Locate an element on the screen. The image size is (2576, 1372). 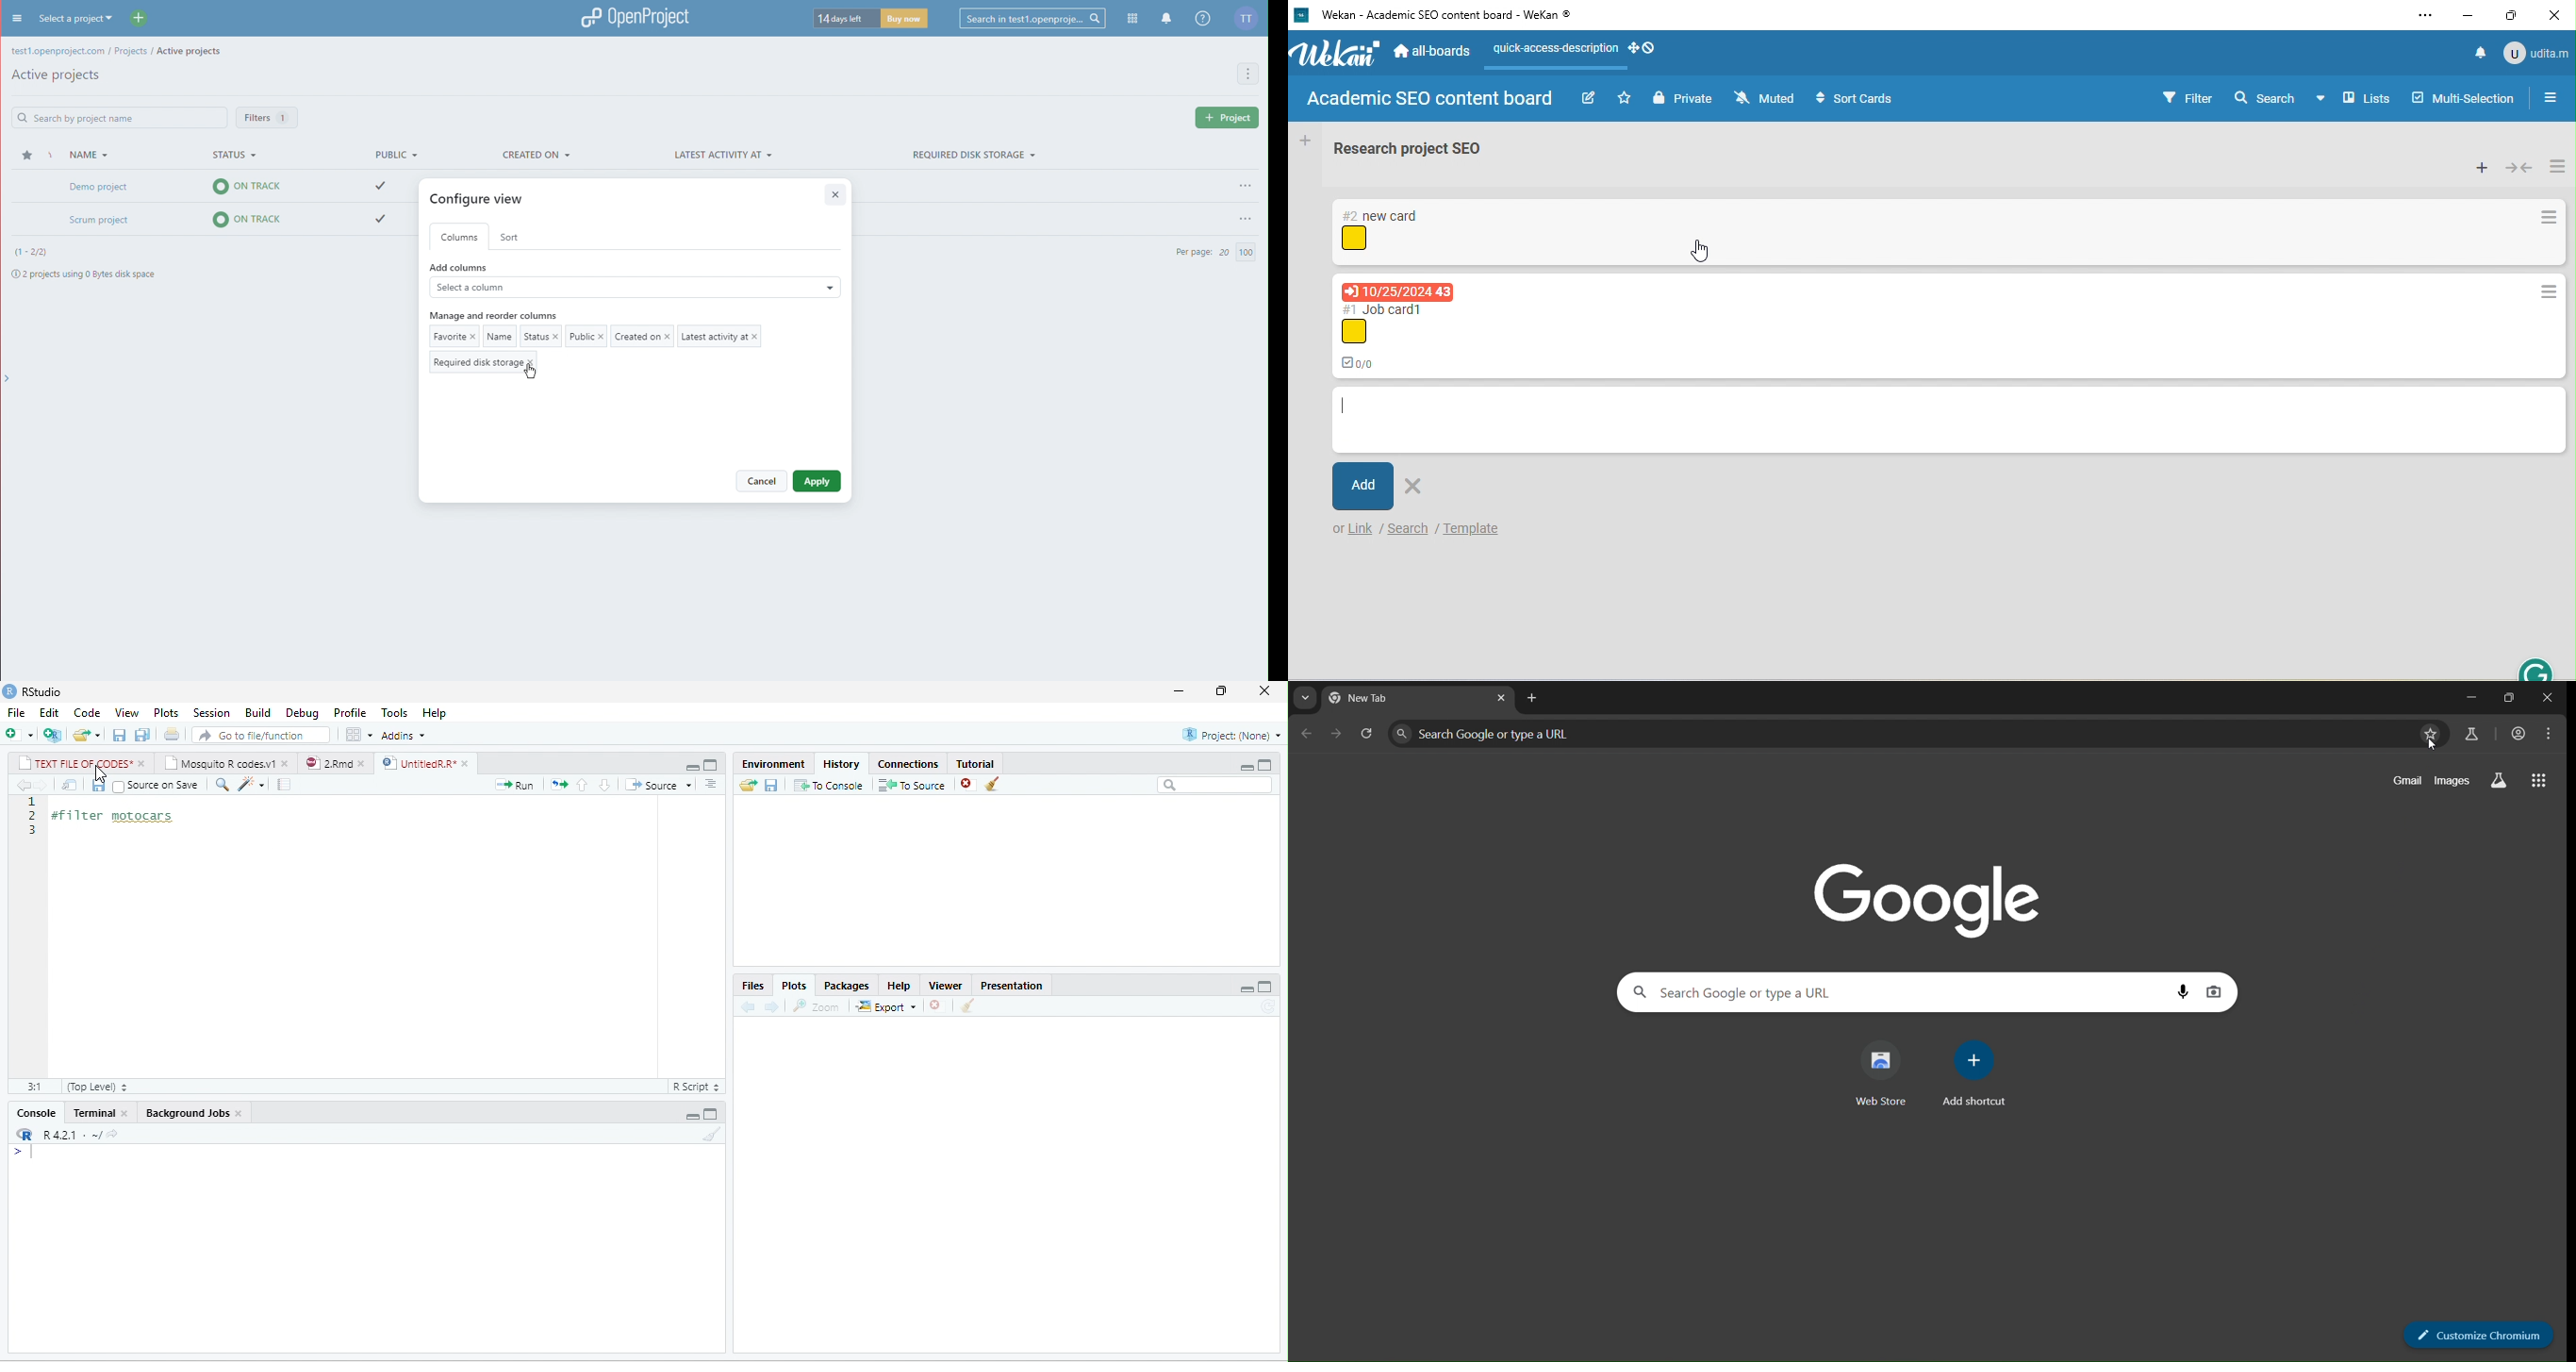
Files is located at coordinates (752, 986).